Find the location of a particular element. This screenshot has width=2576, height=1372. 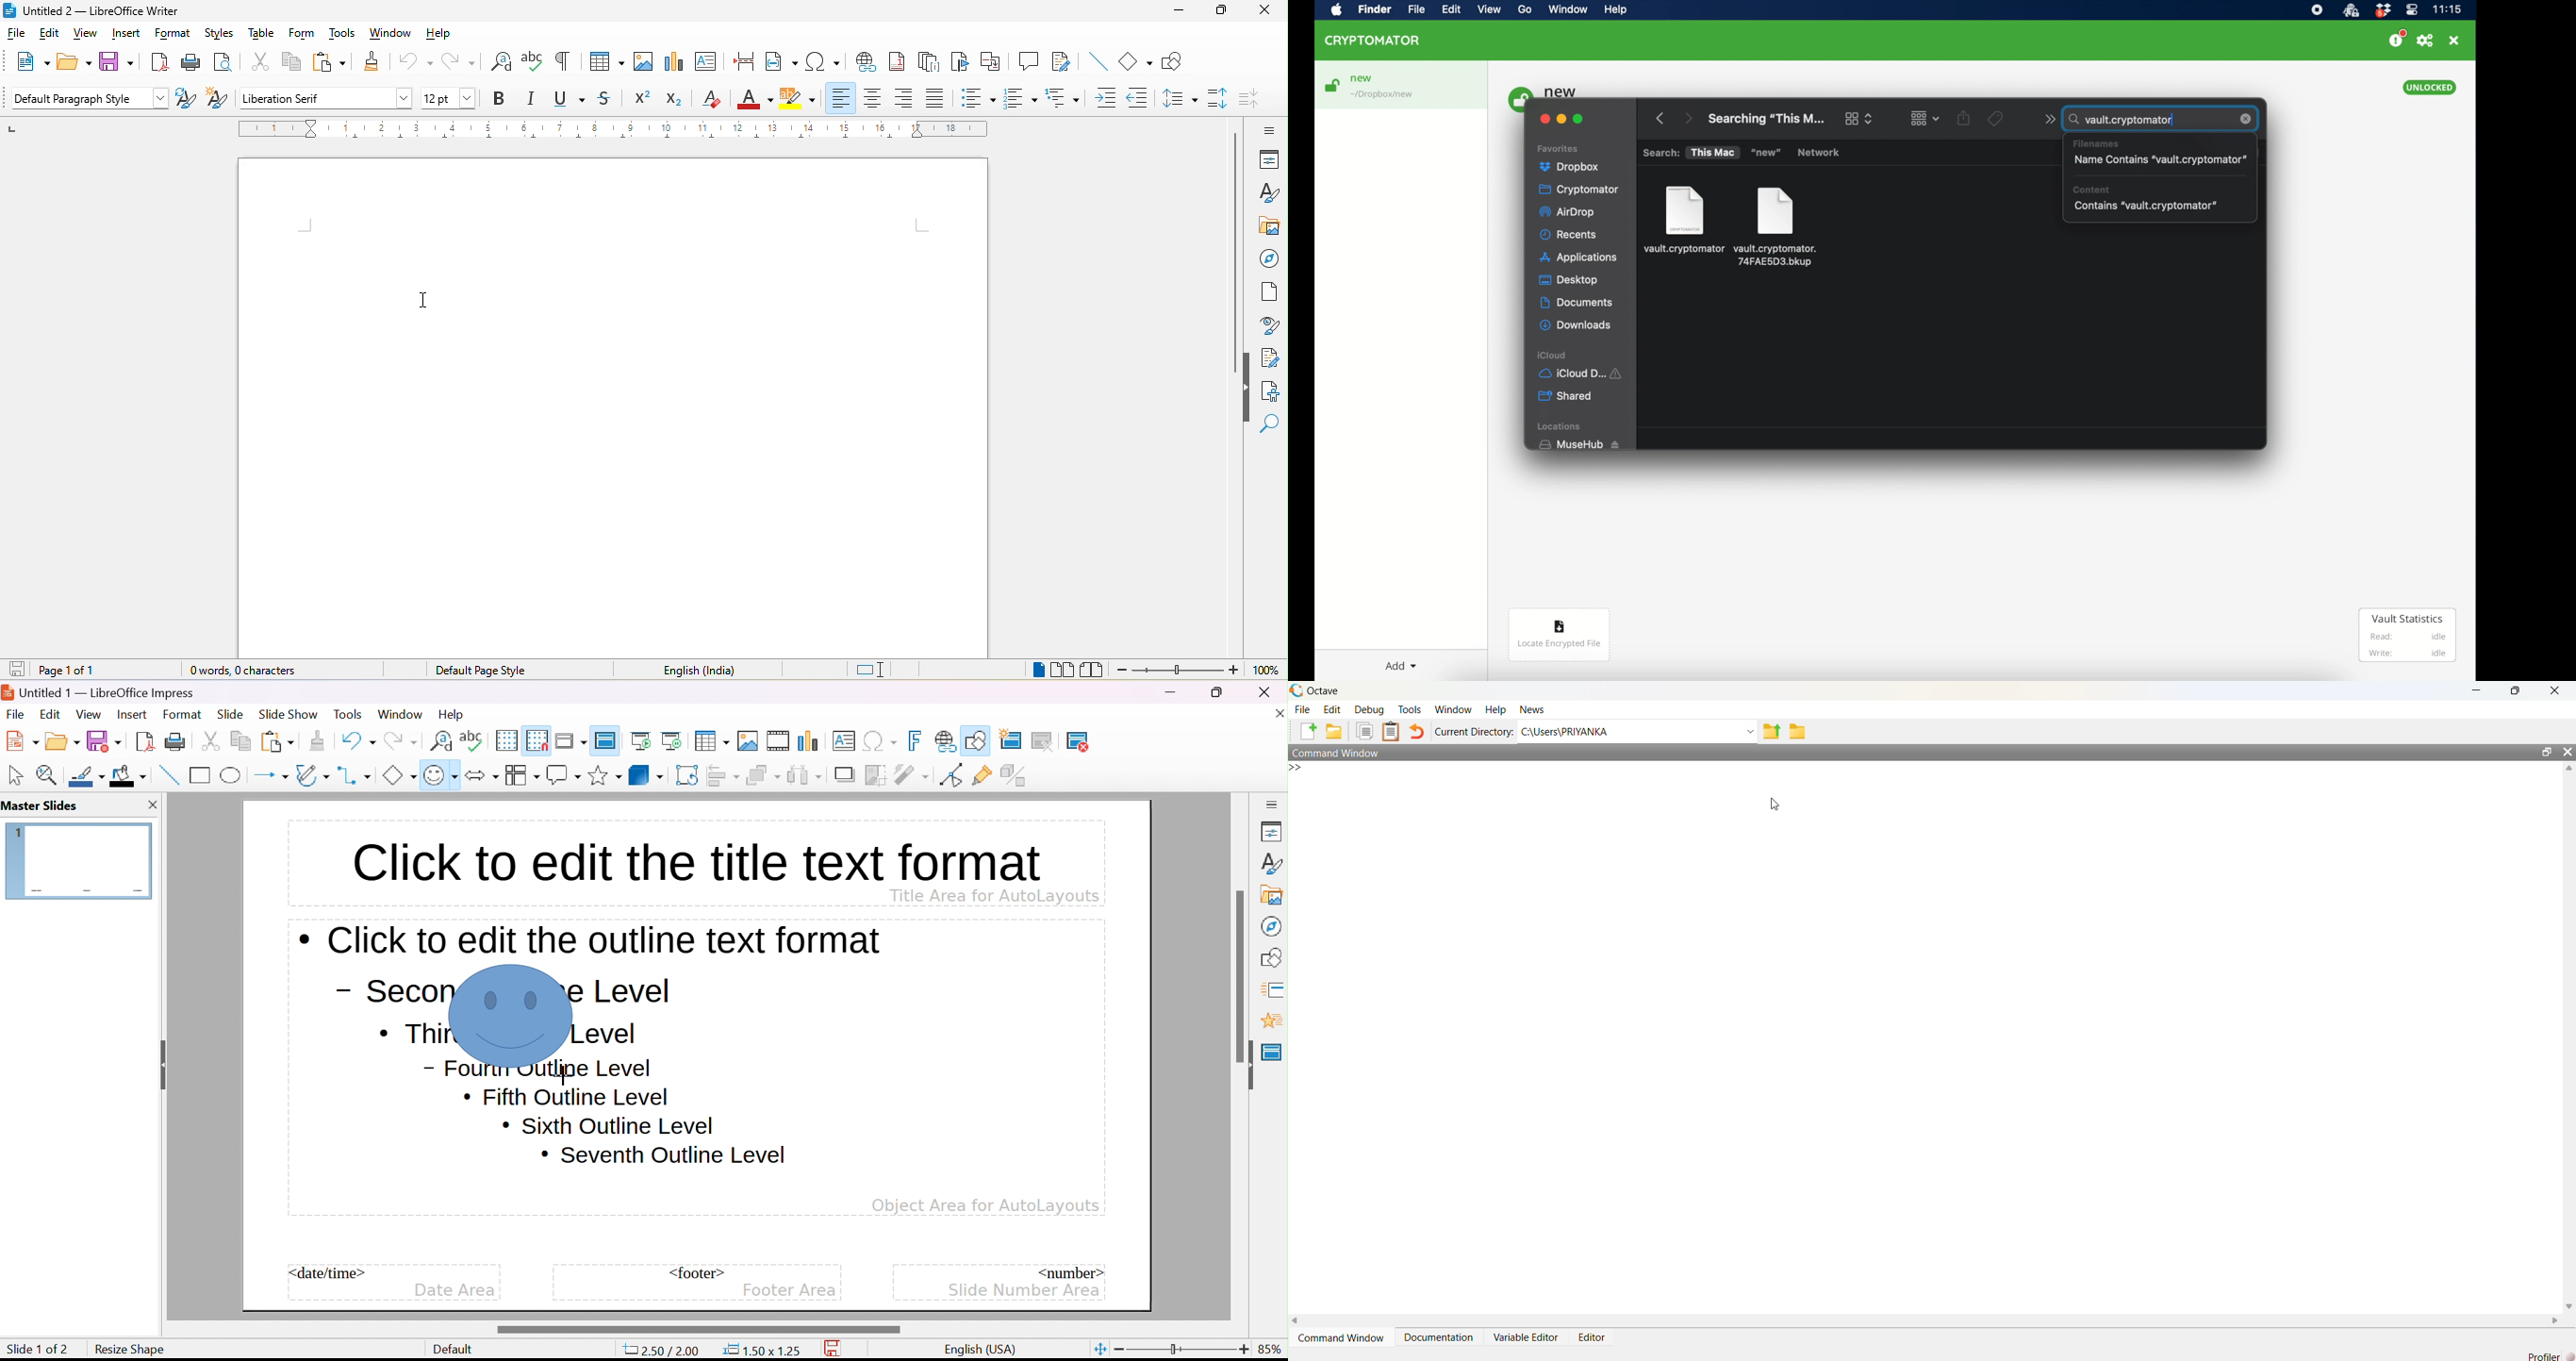

title area for autolayouts is located at coordinates (994, 895).